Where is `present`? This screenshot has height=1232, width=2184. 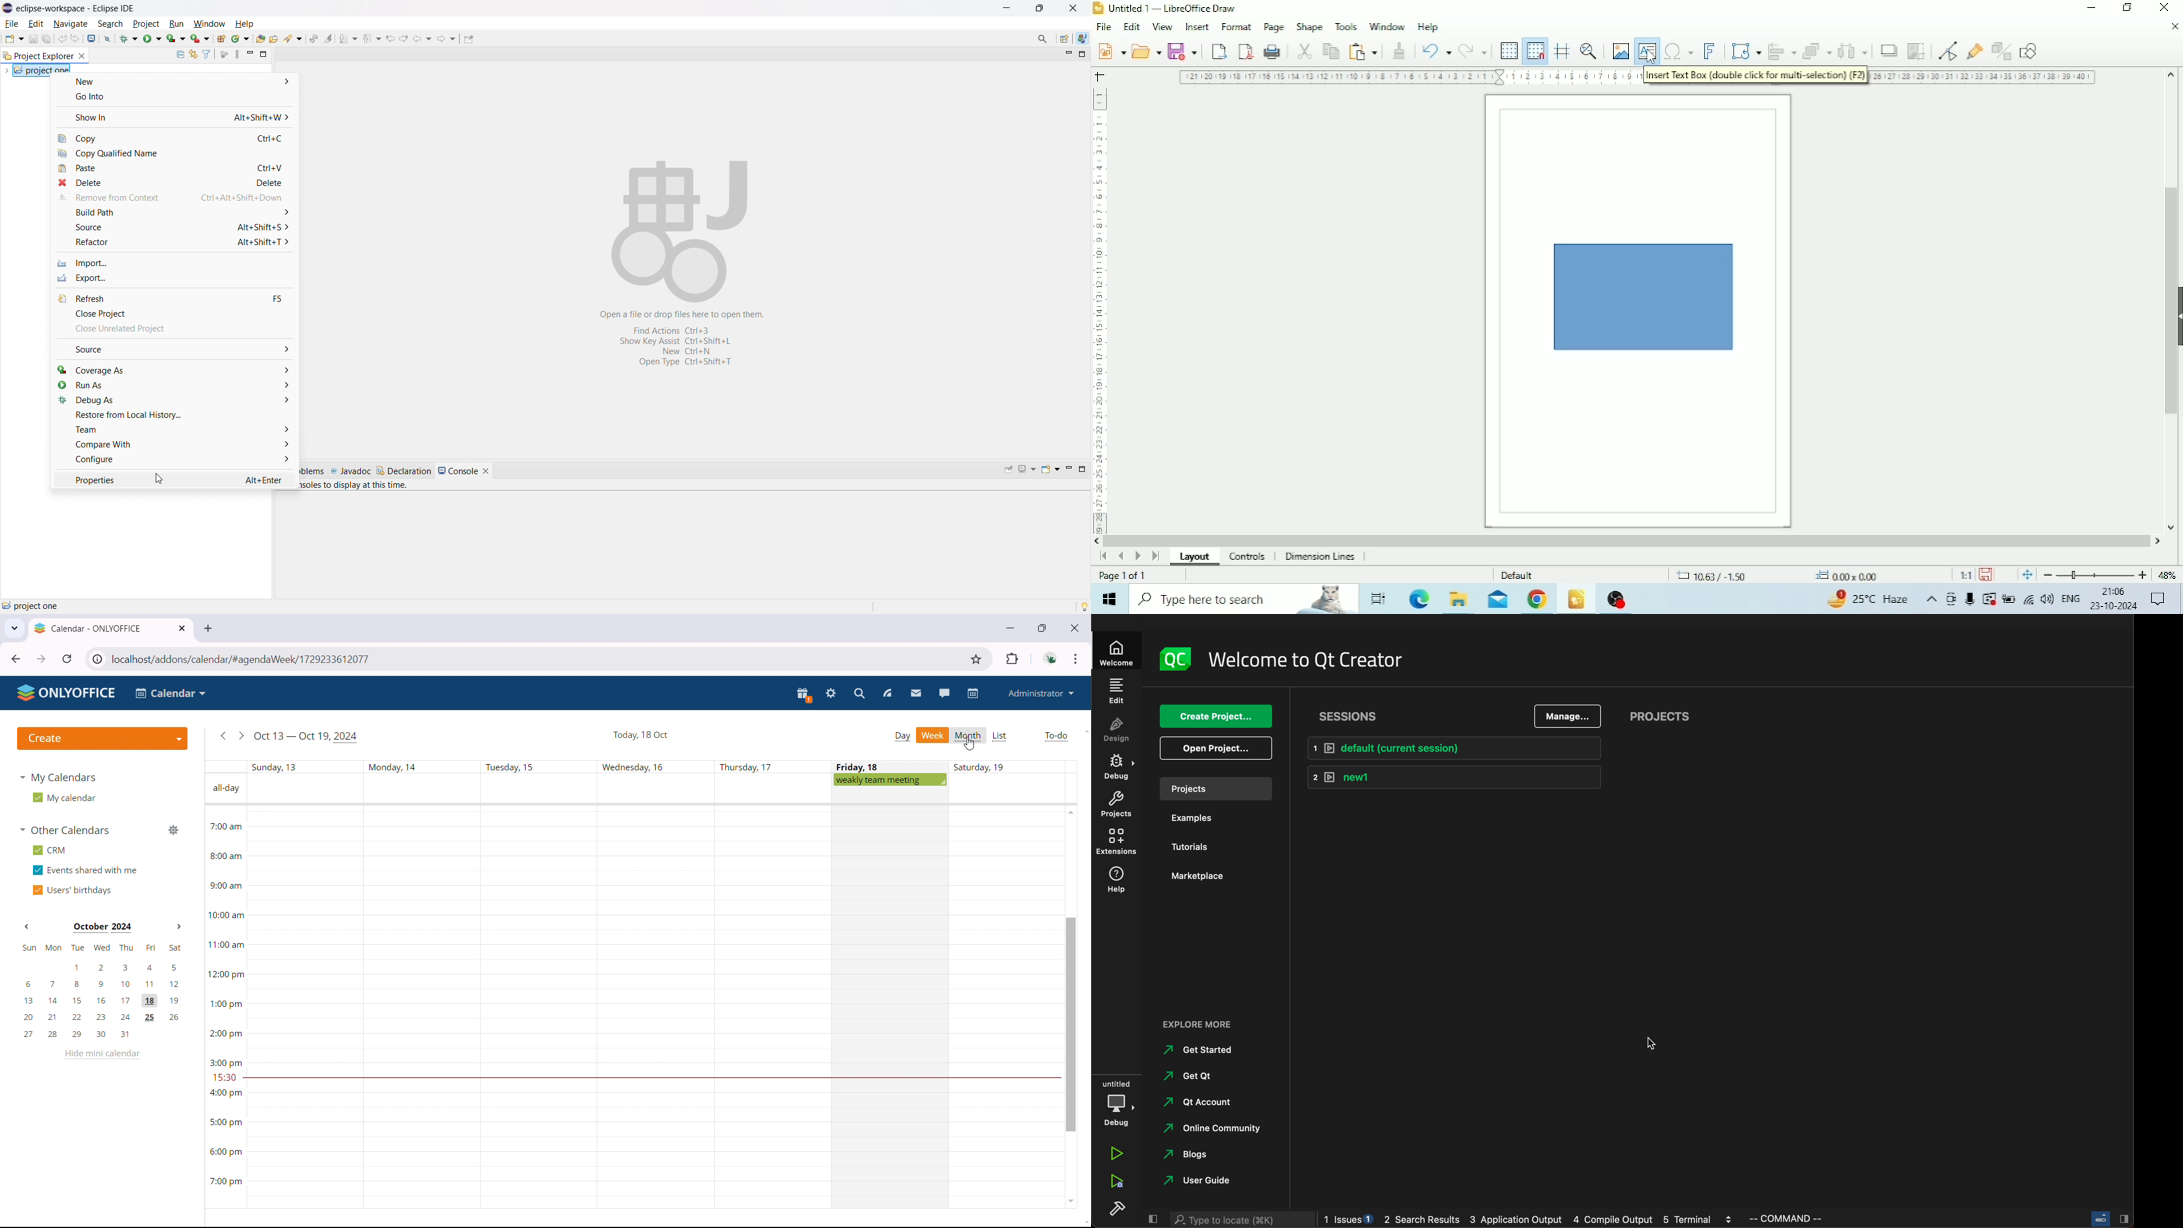 present is located at coordinates (804, 695).